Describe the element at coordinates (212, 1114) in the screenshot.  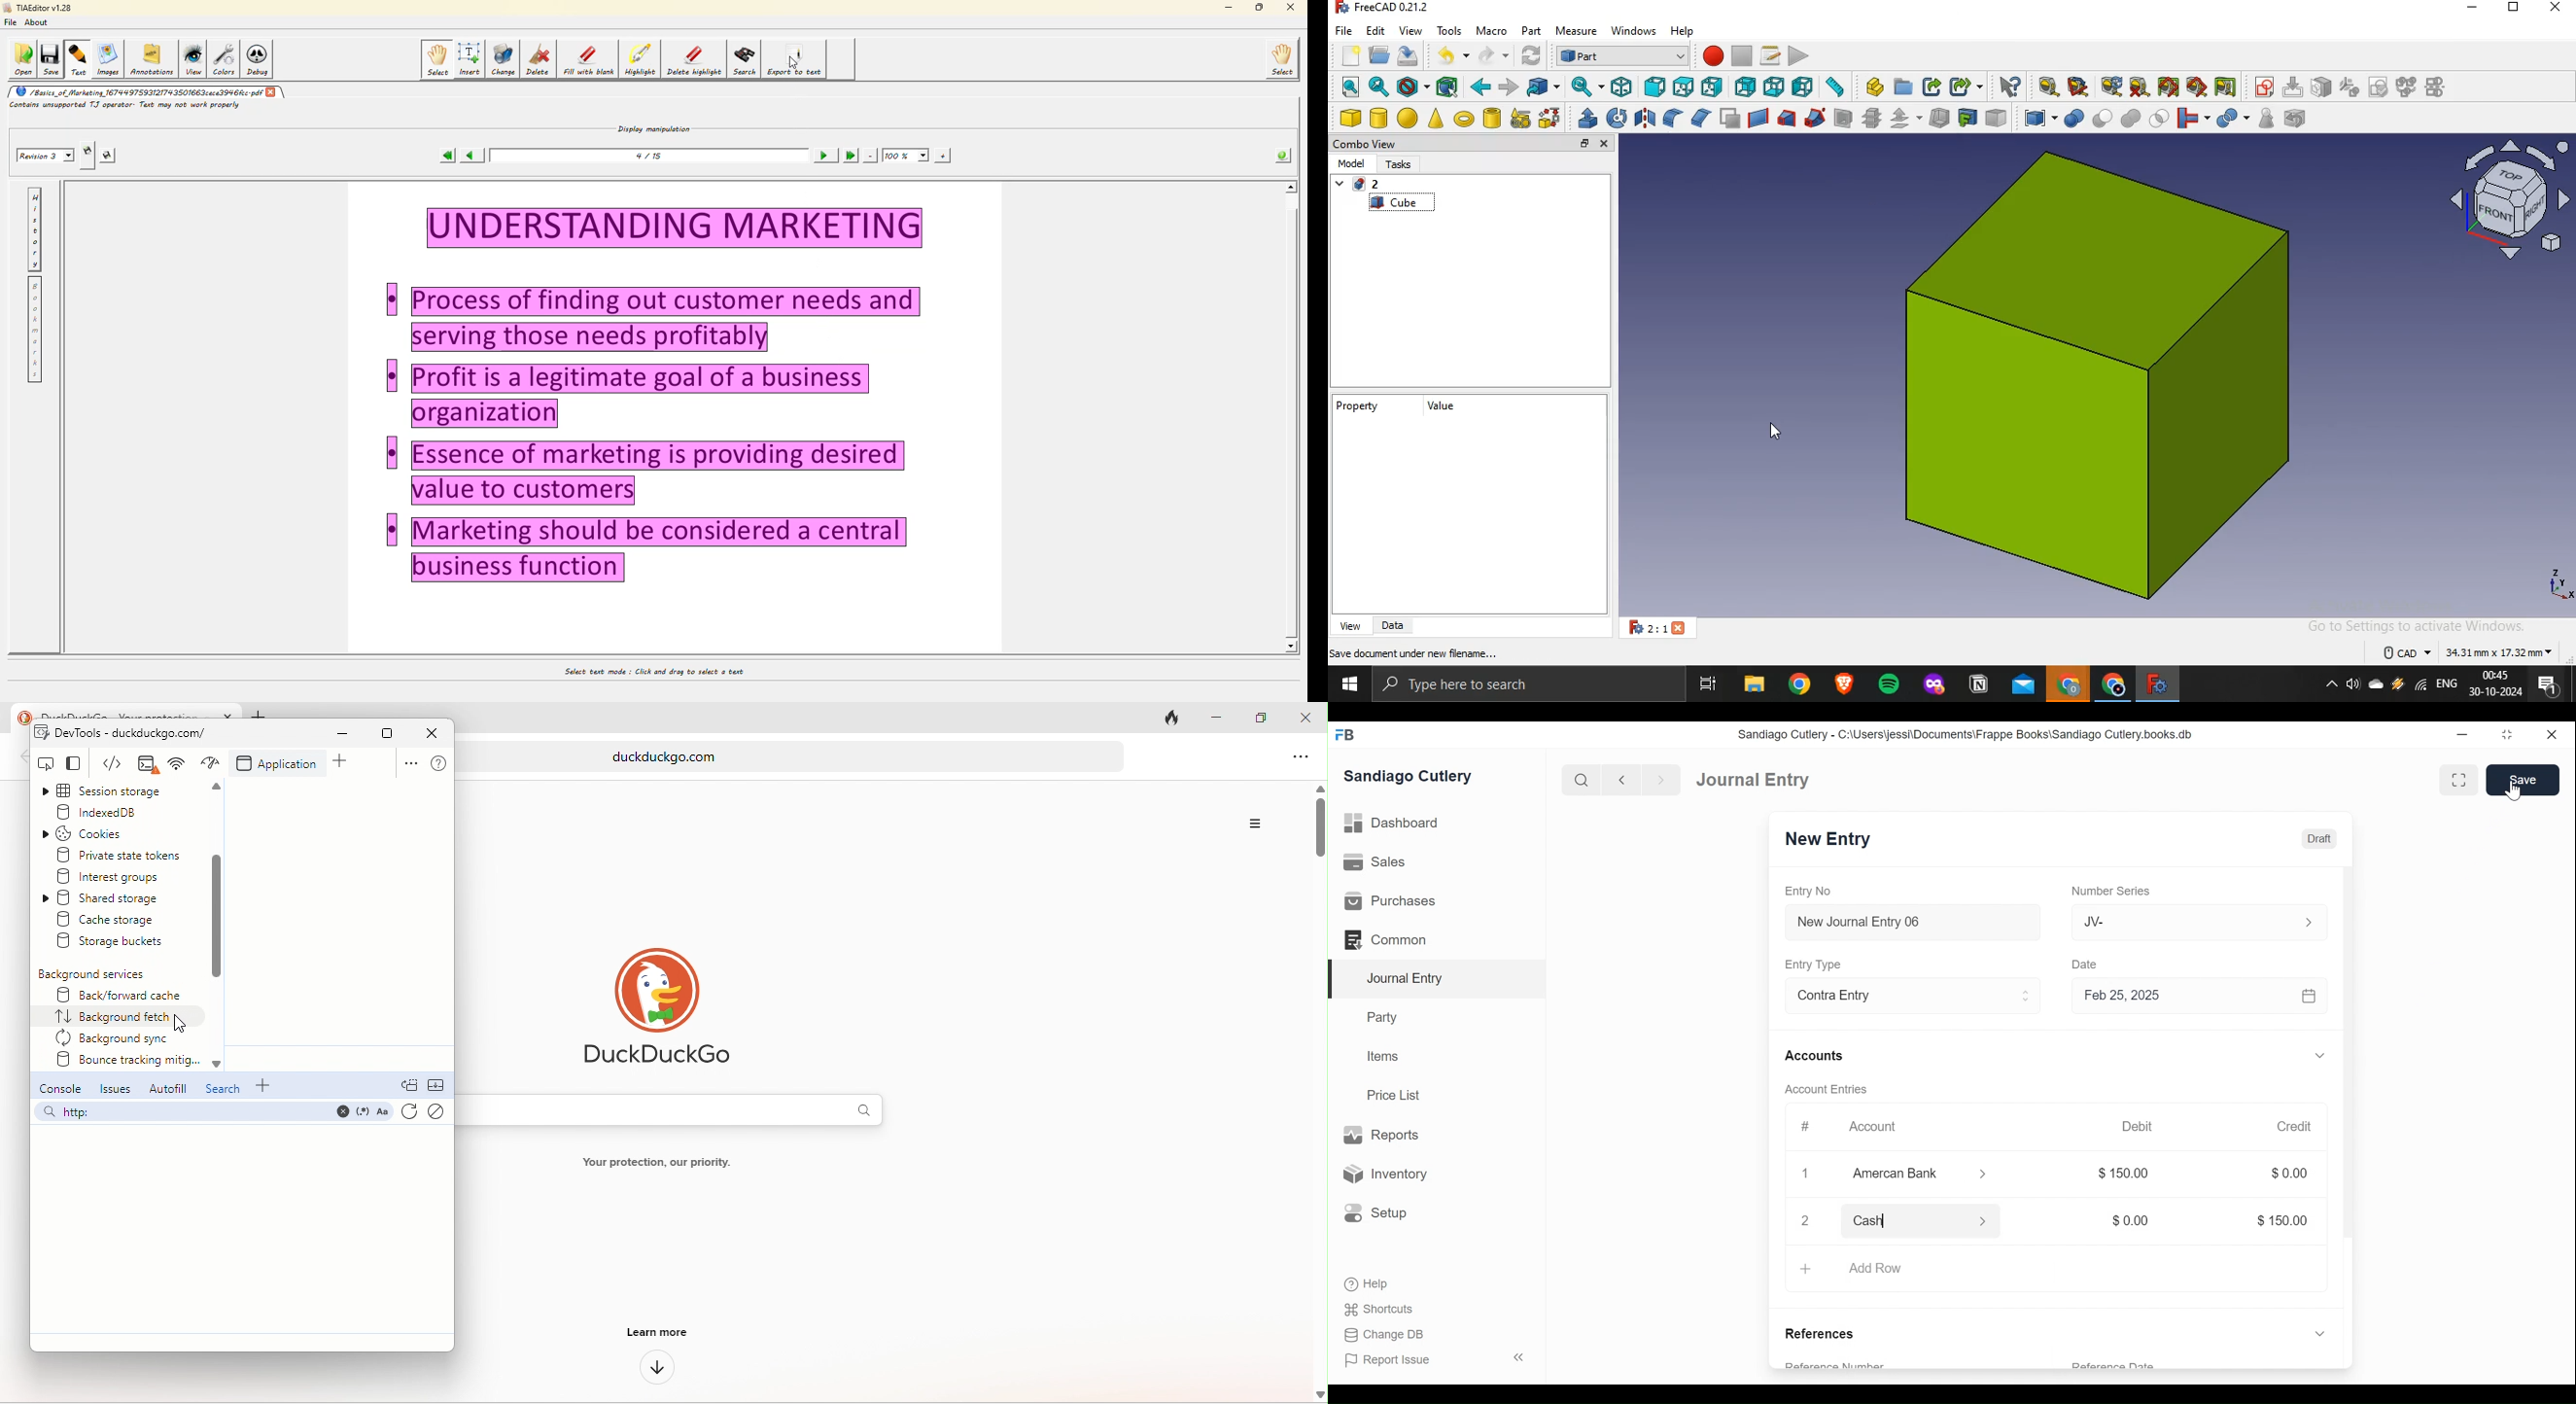
I see `search bar` at that location.